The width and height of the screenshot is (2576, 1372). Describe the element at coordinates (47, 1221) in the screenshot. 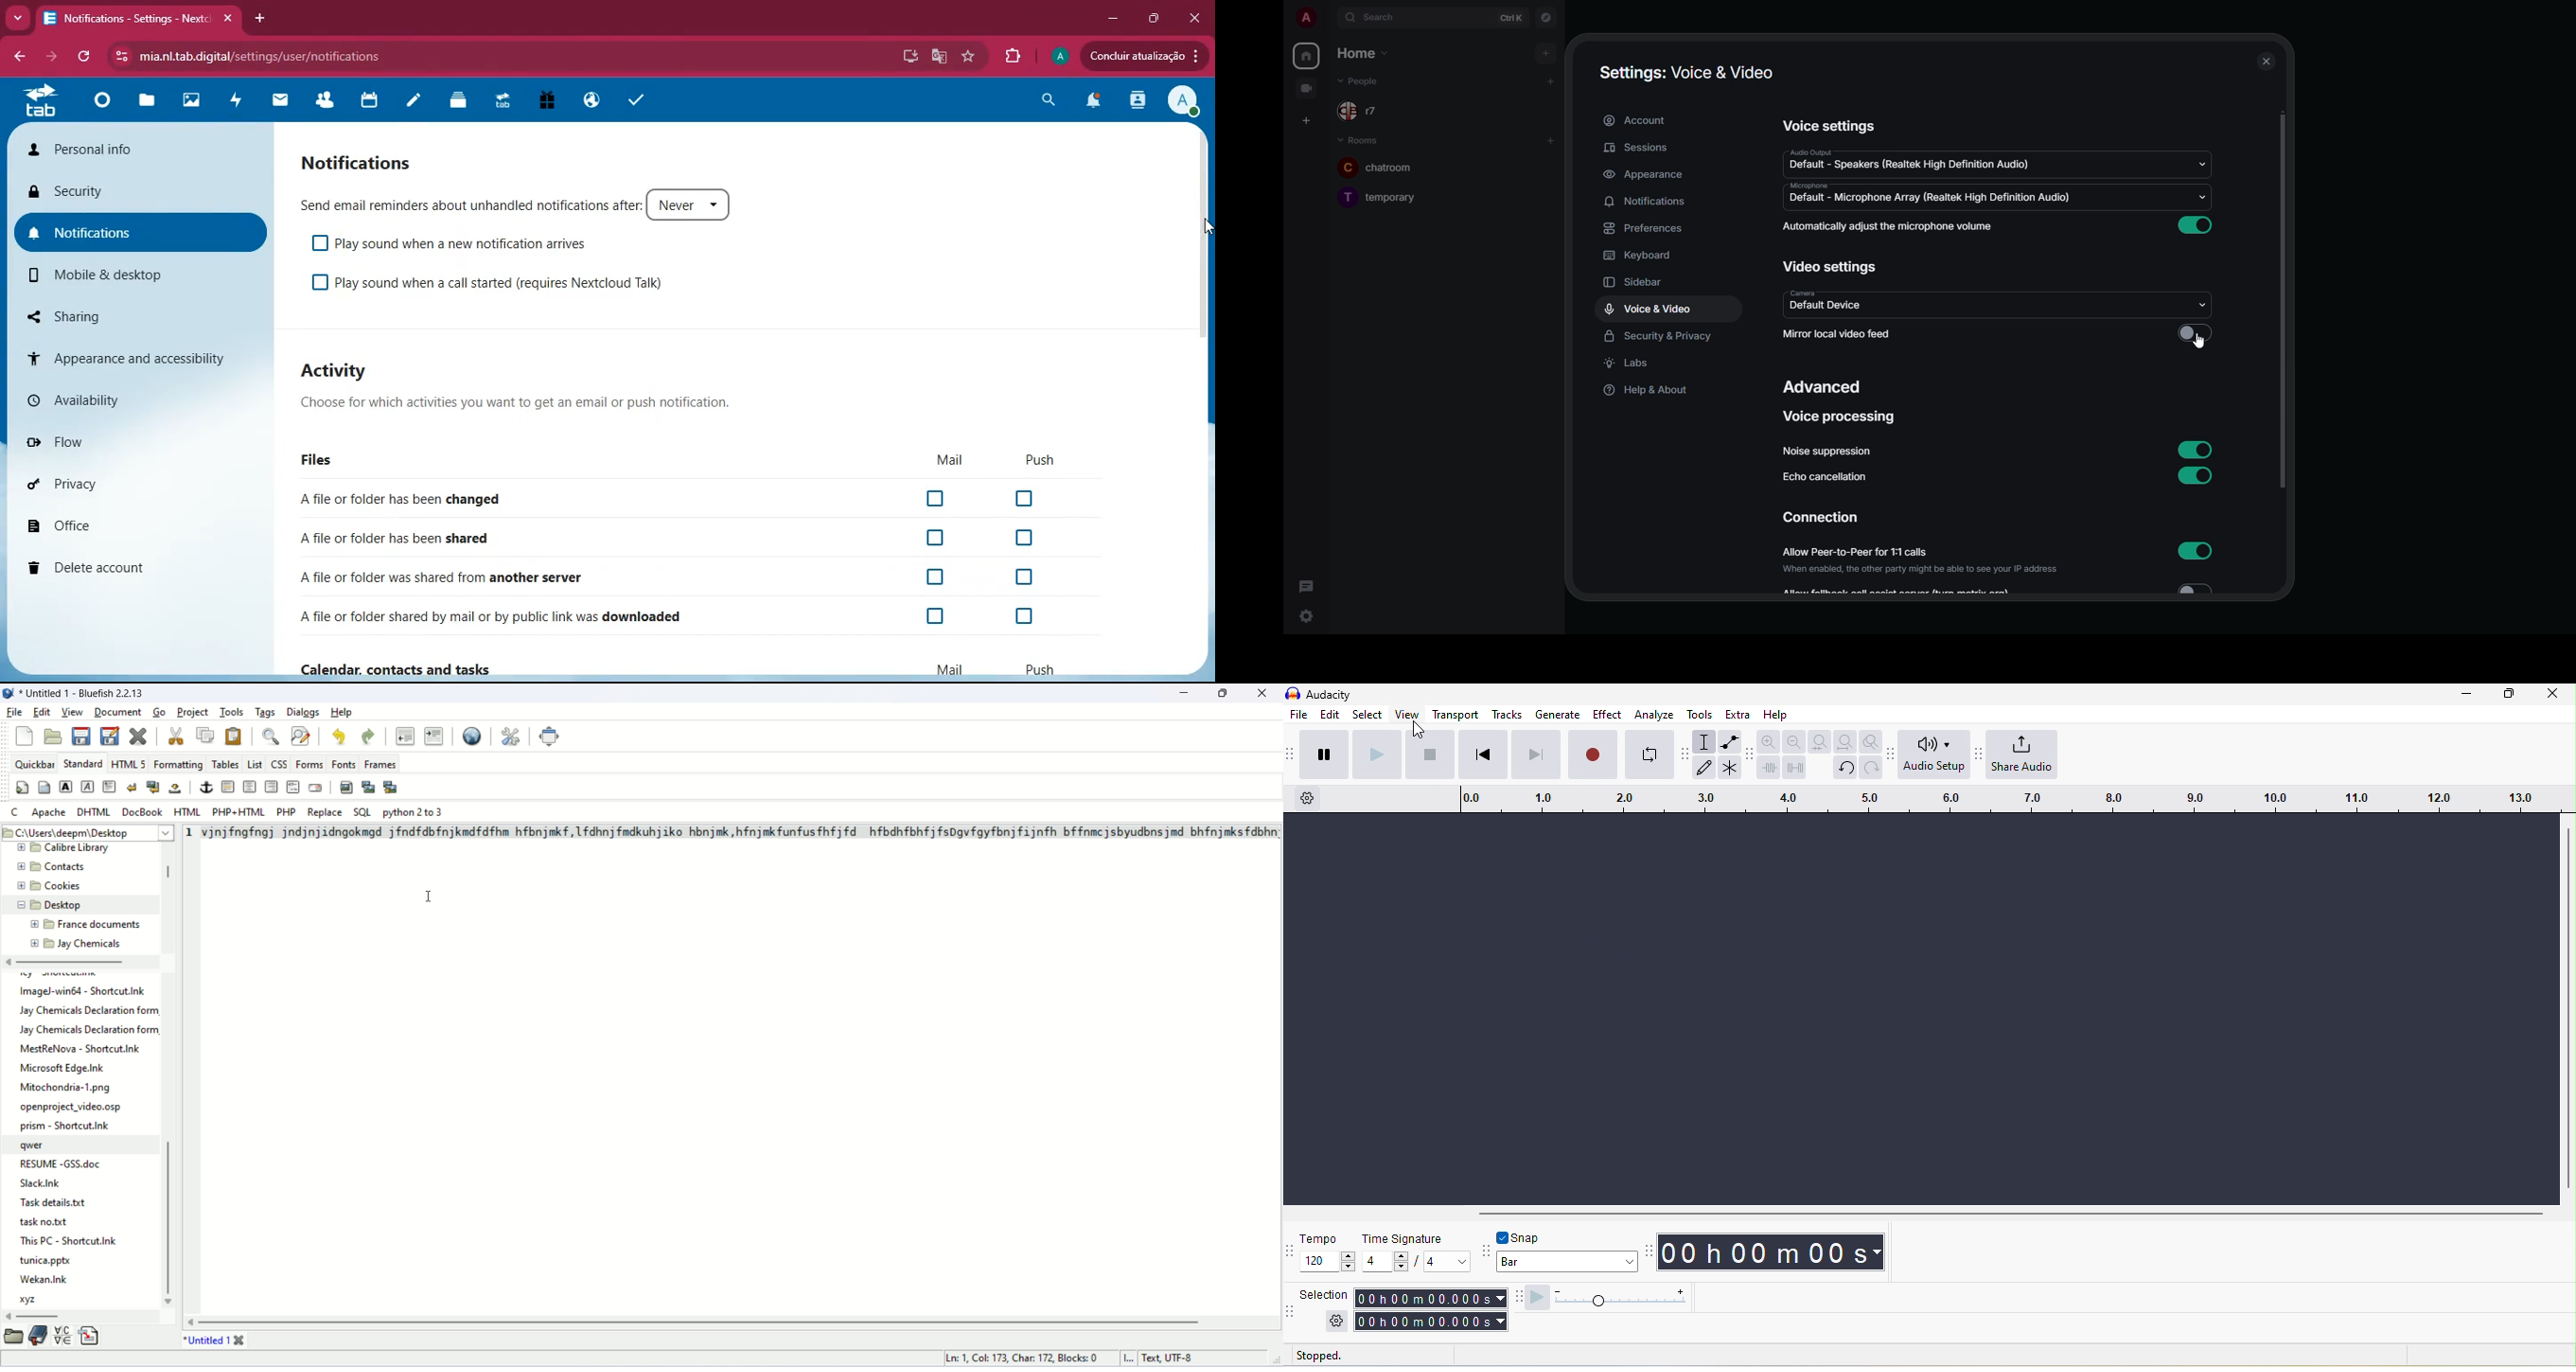

I see `task no.tct` at that location.